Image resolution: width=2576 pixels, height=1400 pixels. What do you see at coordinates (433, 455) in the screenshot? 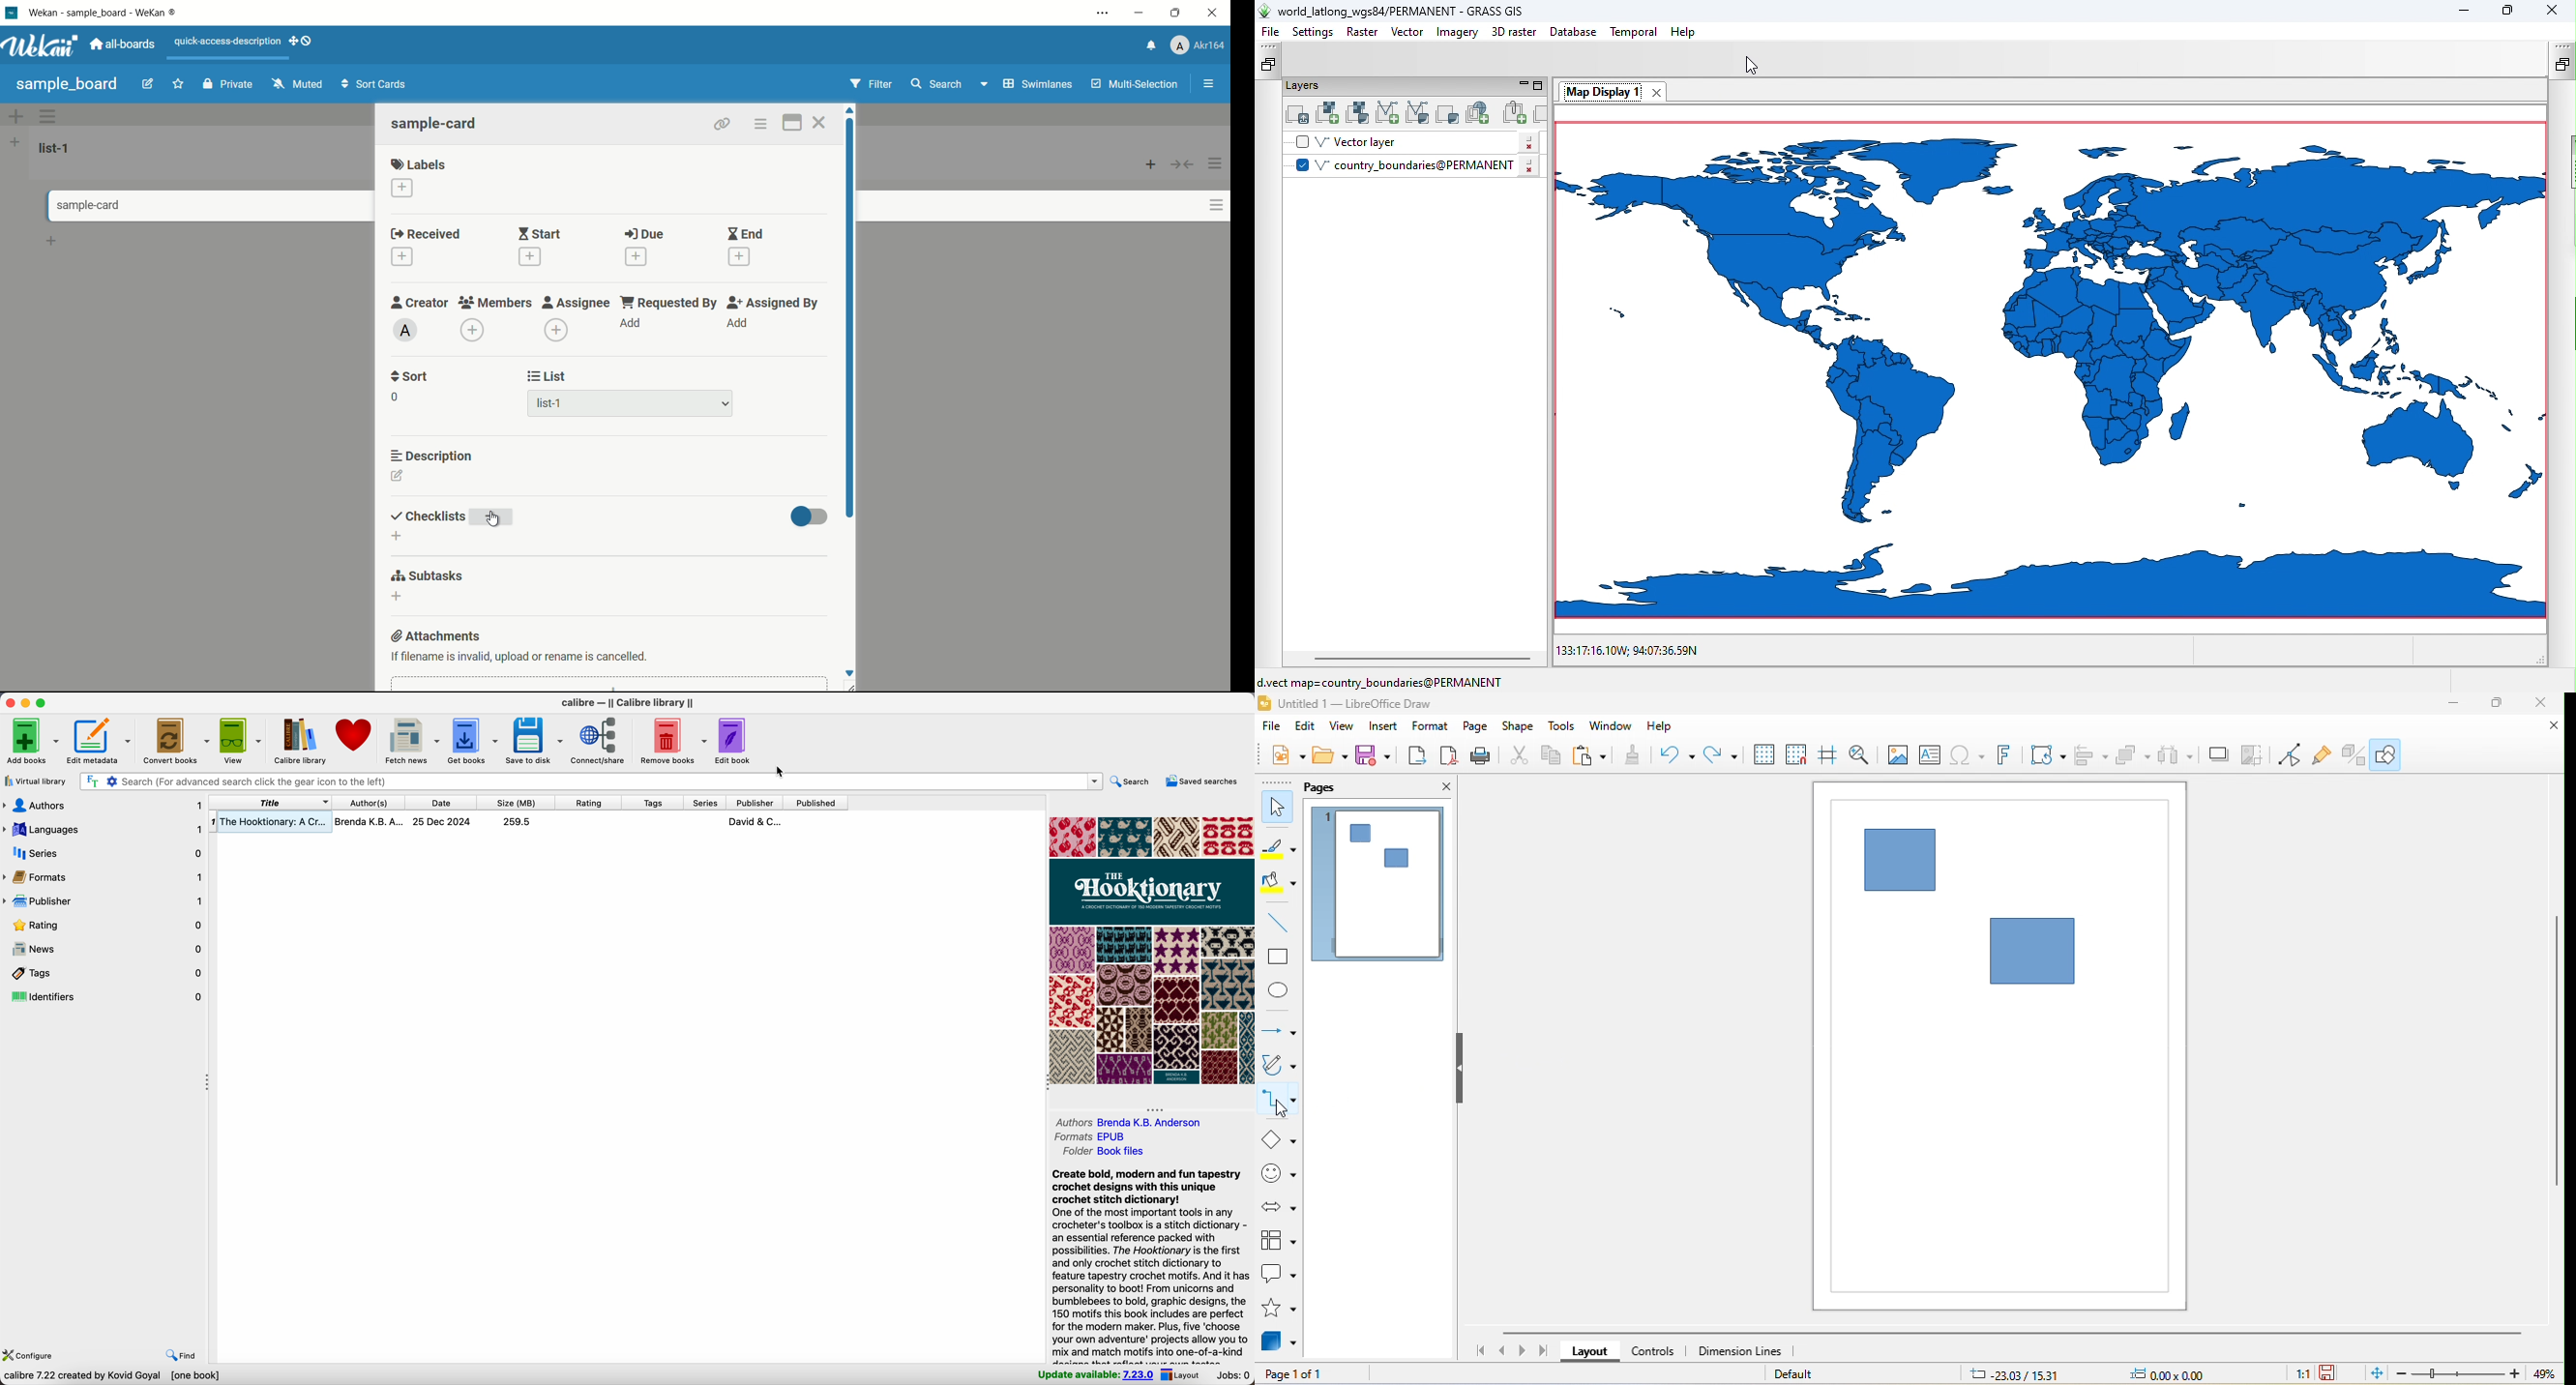
I see `description` at bounding box center [433, 455].